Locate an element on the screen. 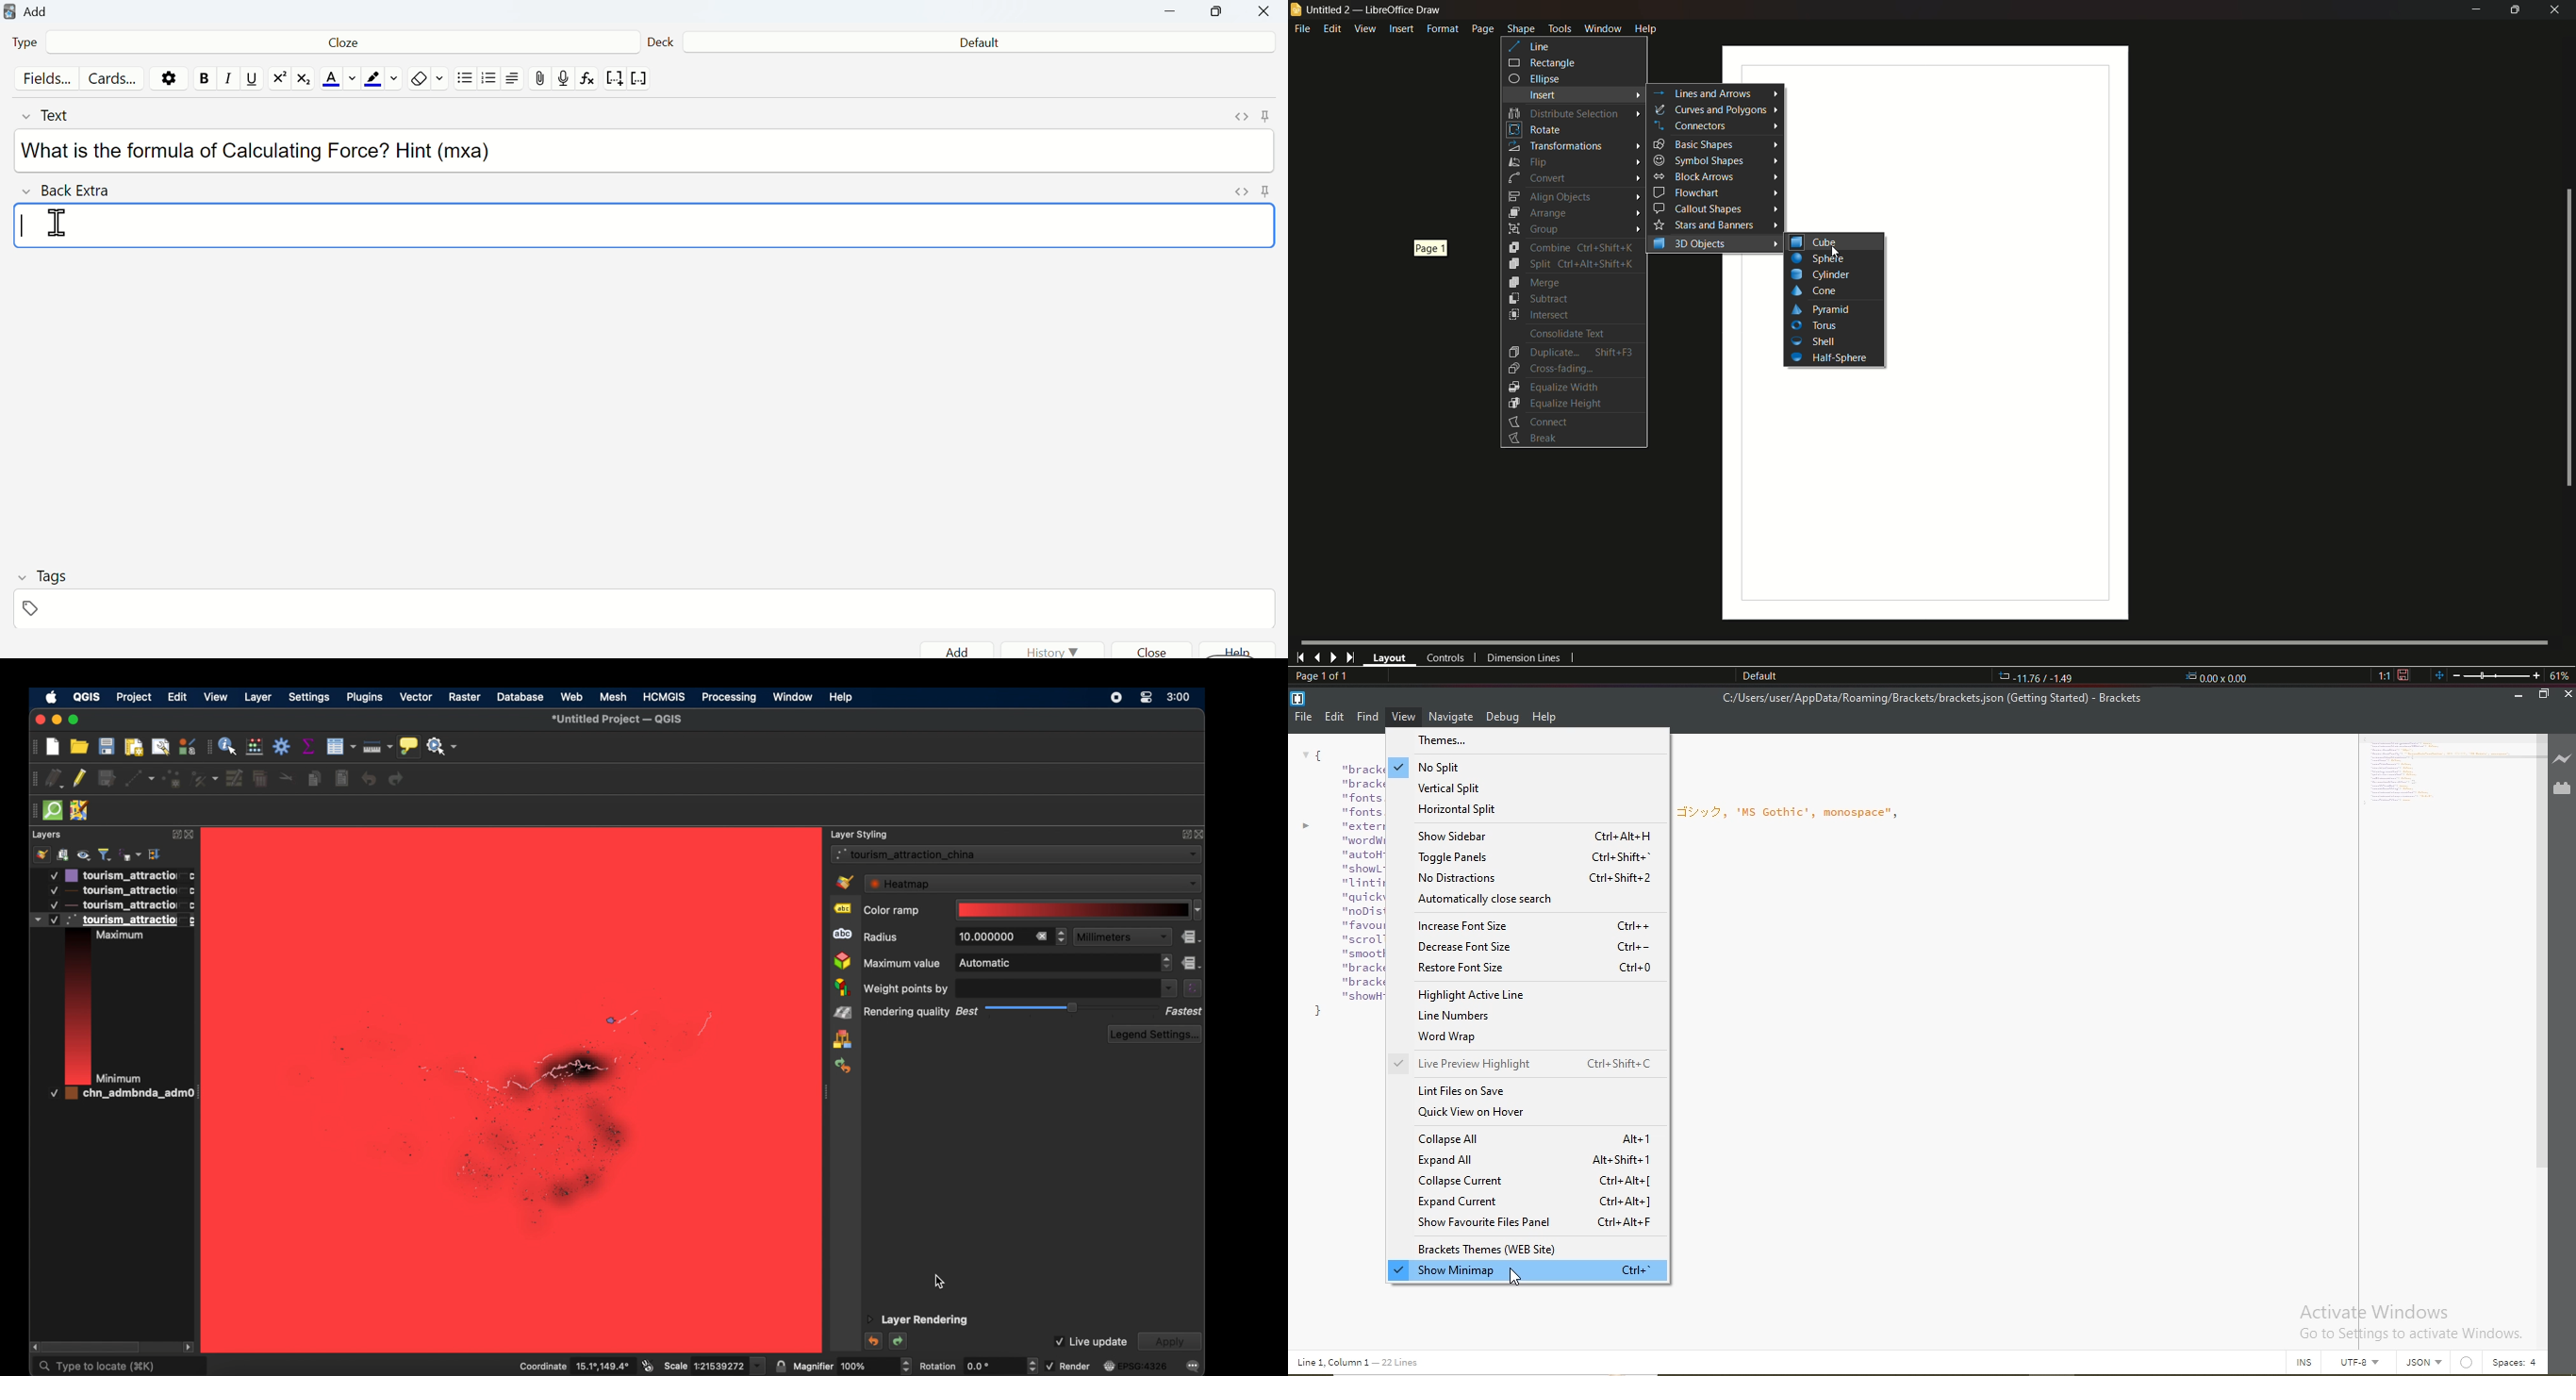 Image resolution: width=2576 pixels, height=1400 pixels. Type is located at coordinates (32, 44).